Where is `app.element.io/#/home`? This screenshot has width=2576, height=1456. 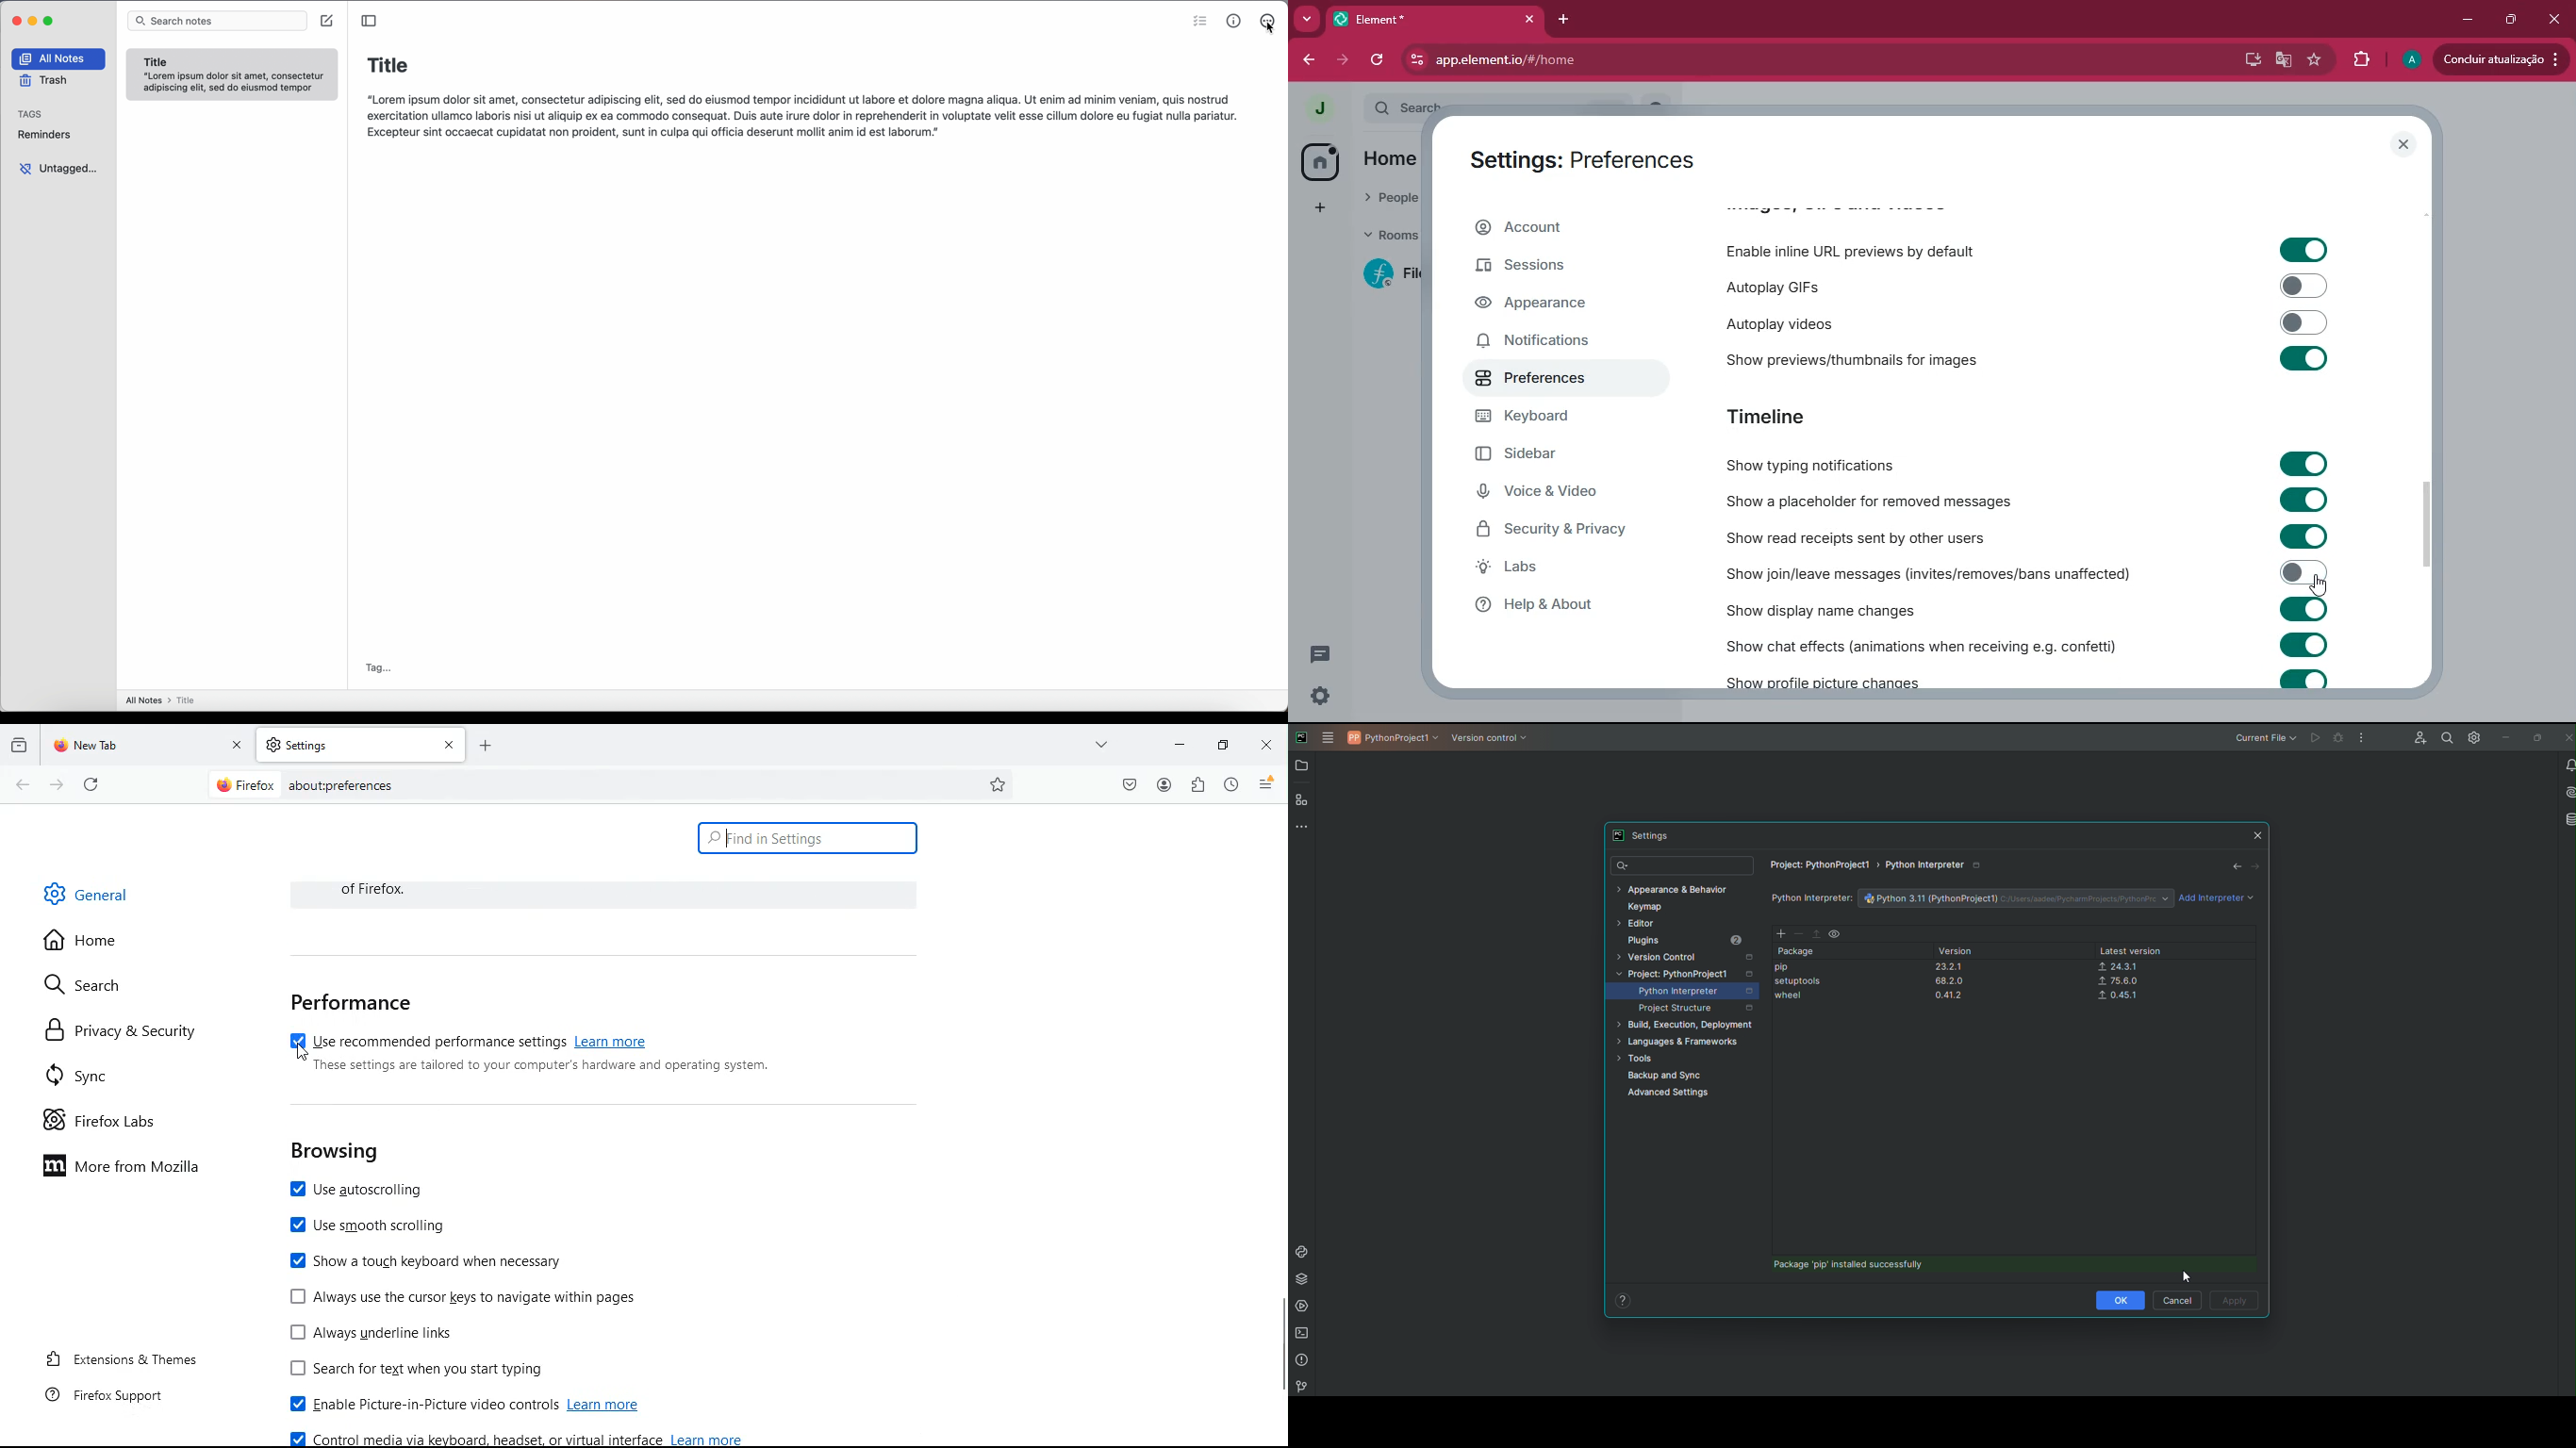 app.element.io/#/home is located at coordinates (1656, 60).